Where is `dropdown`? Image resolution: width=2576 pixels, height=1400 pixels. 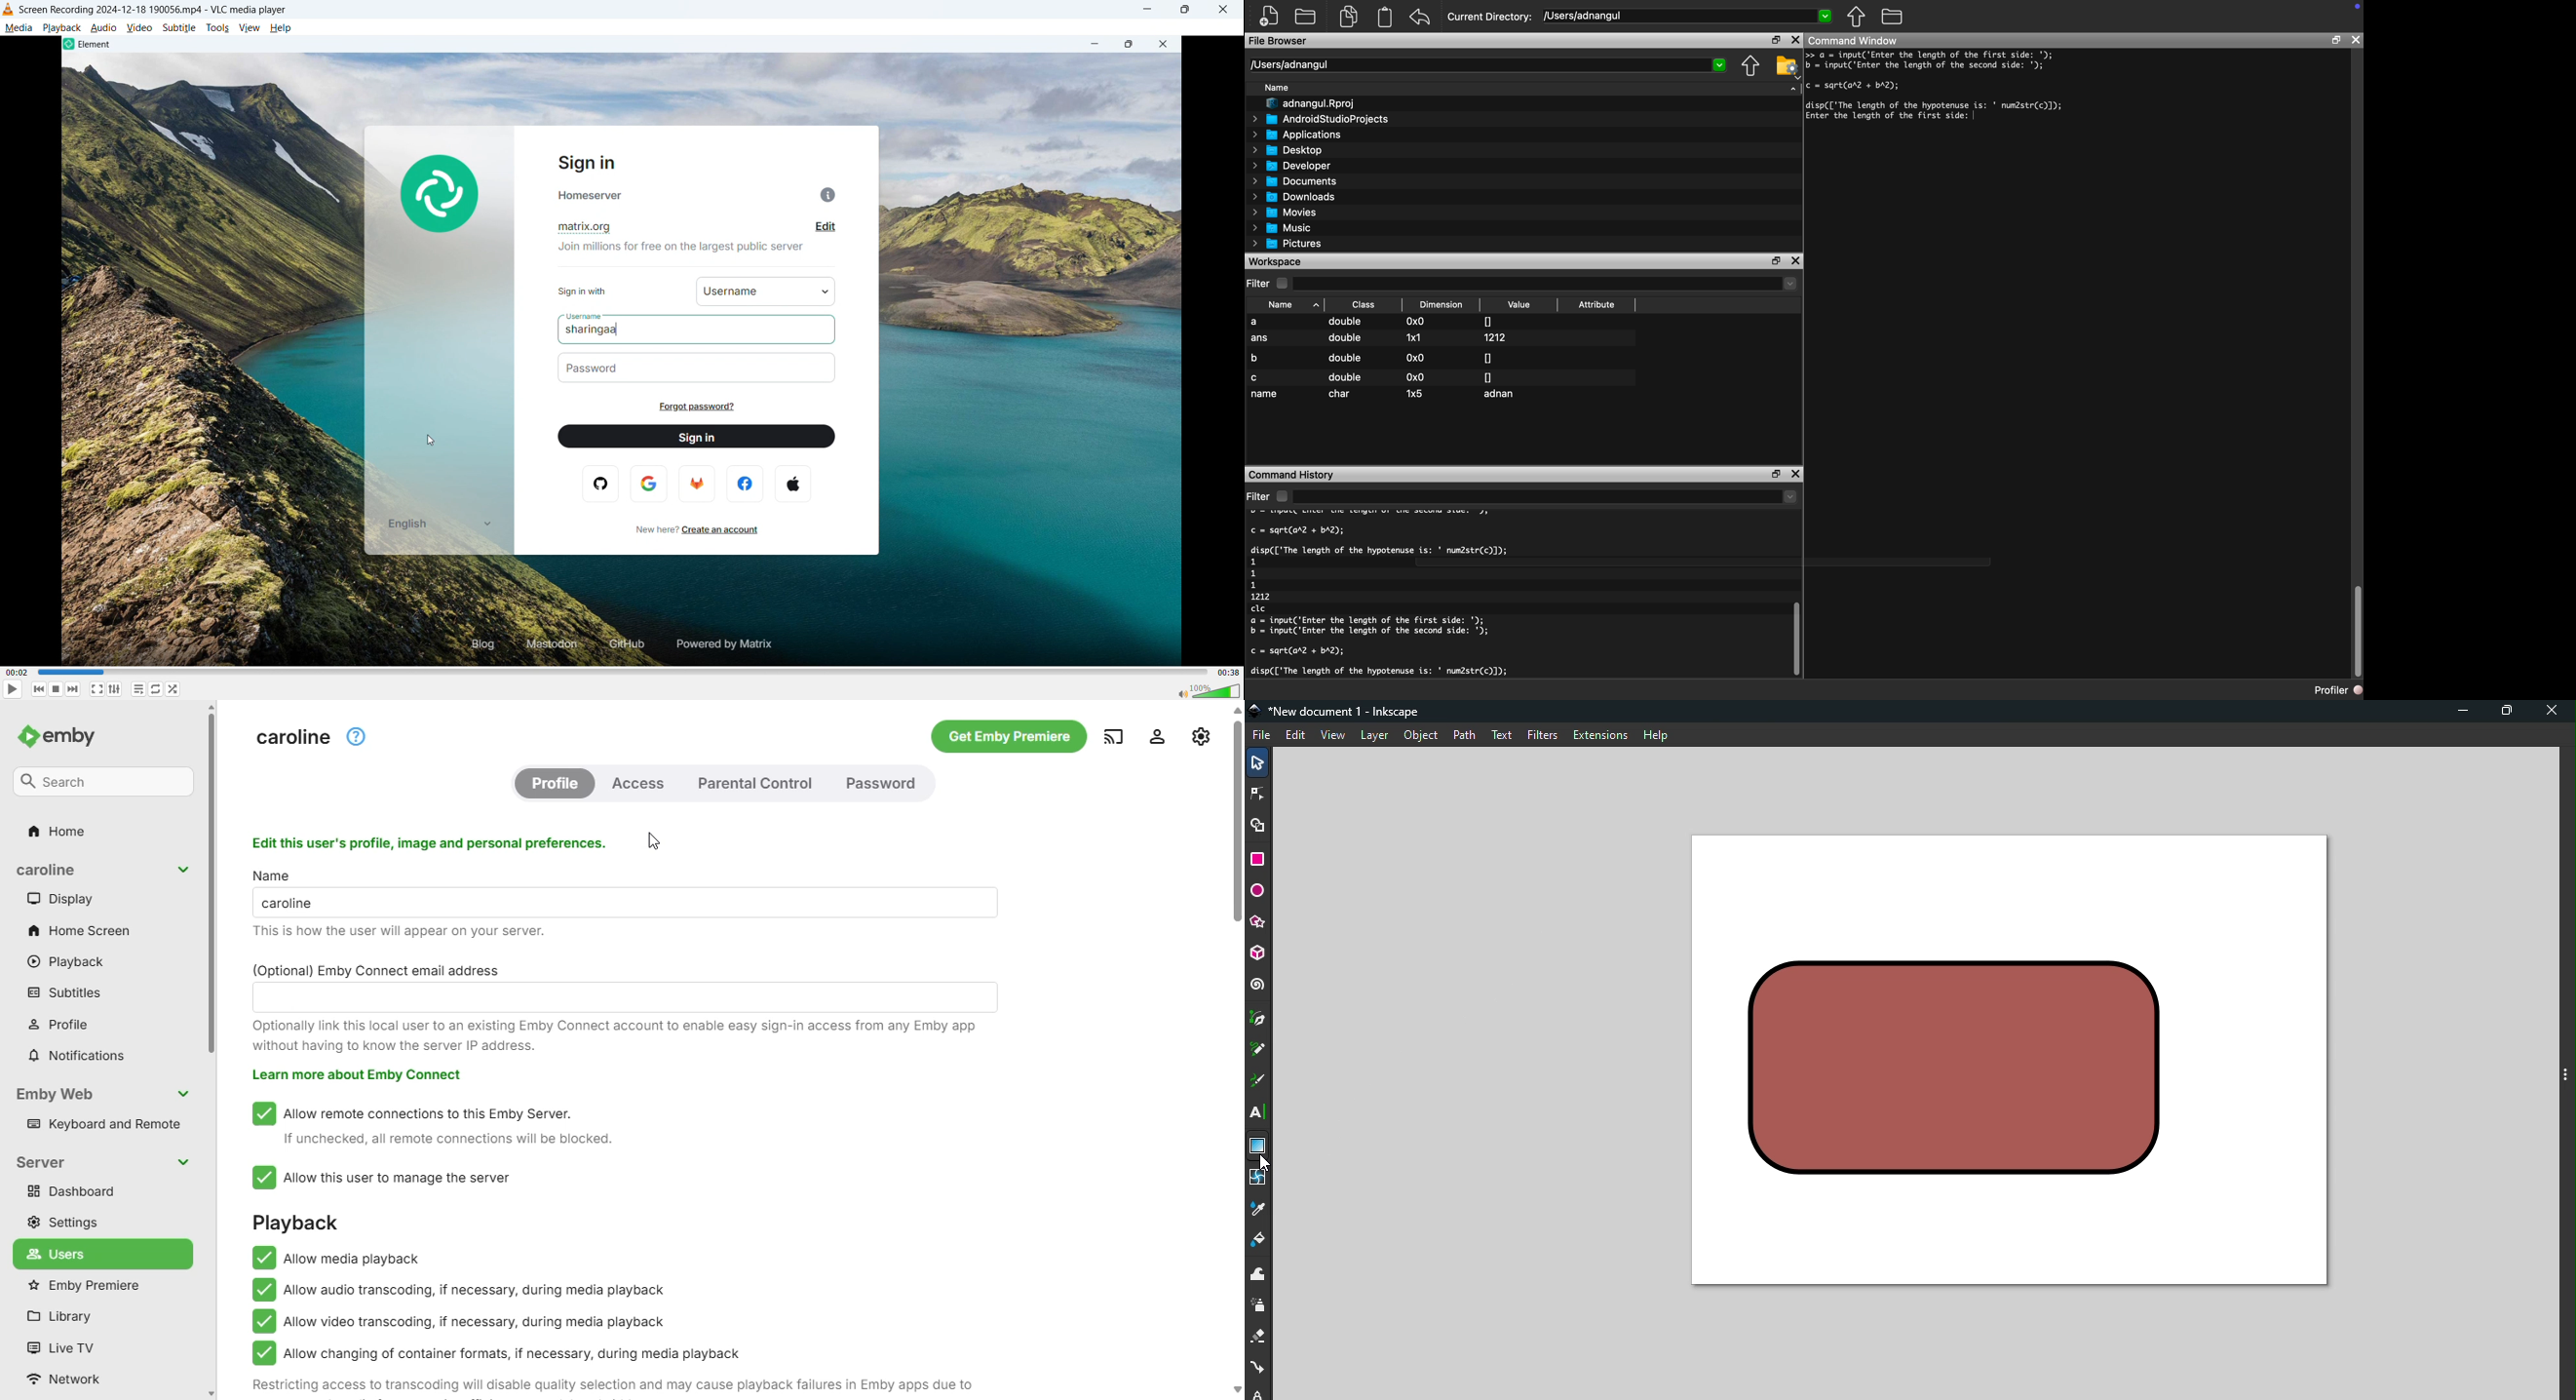
dropdown is located at coordinates (1547, 284).